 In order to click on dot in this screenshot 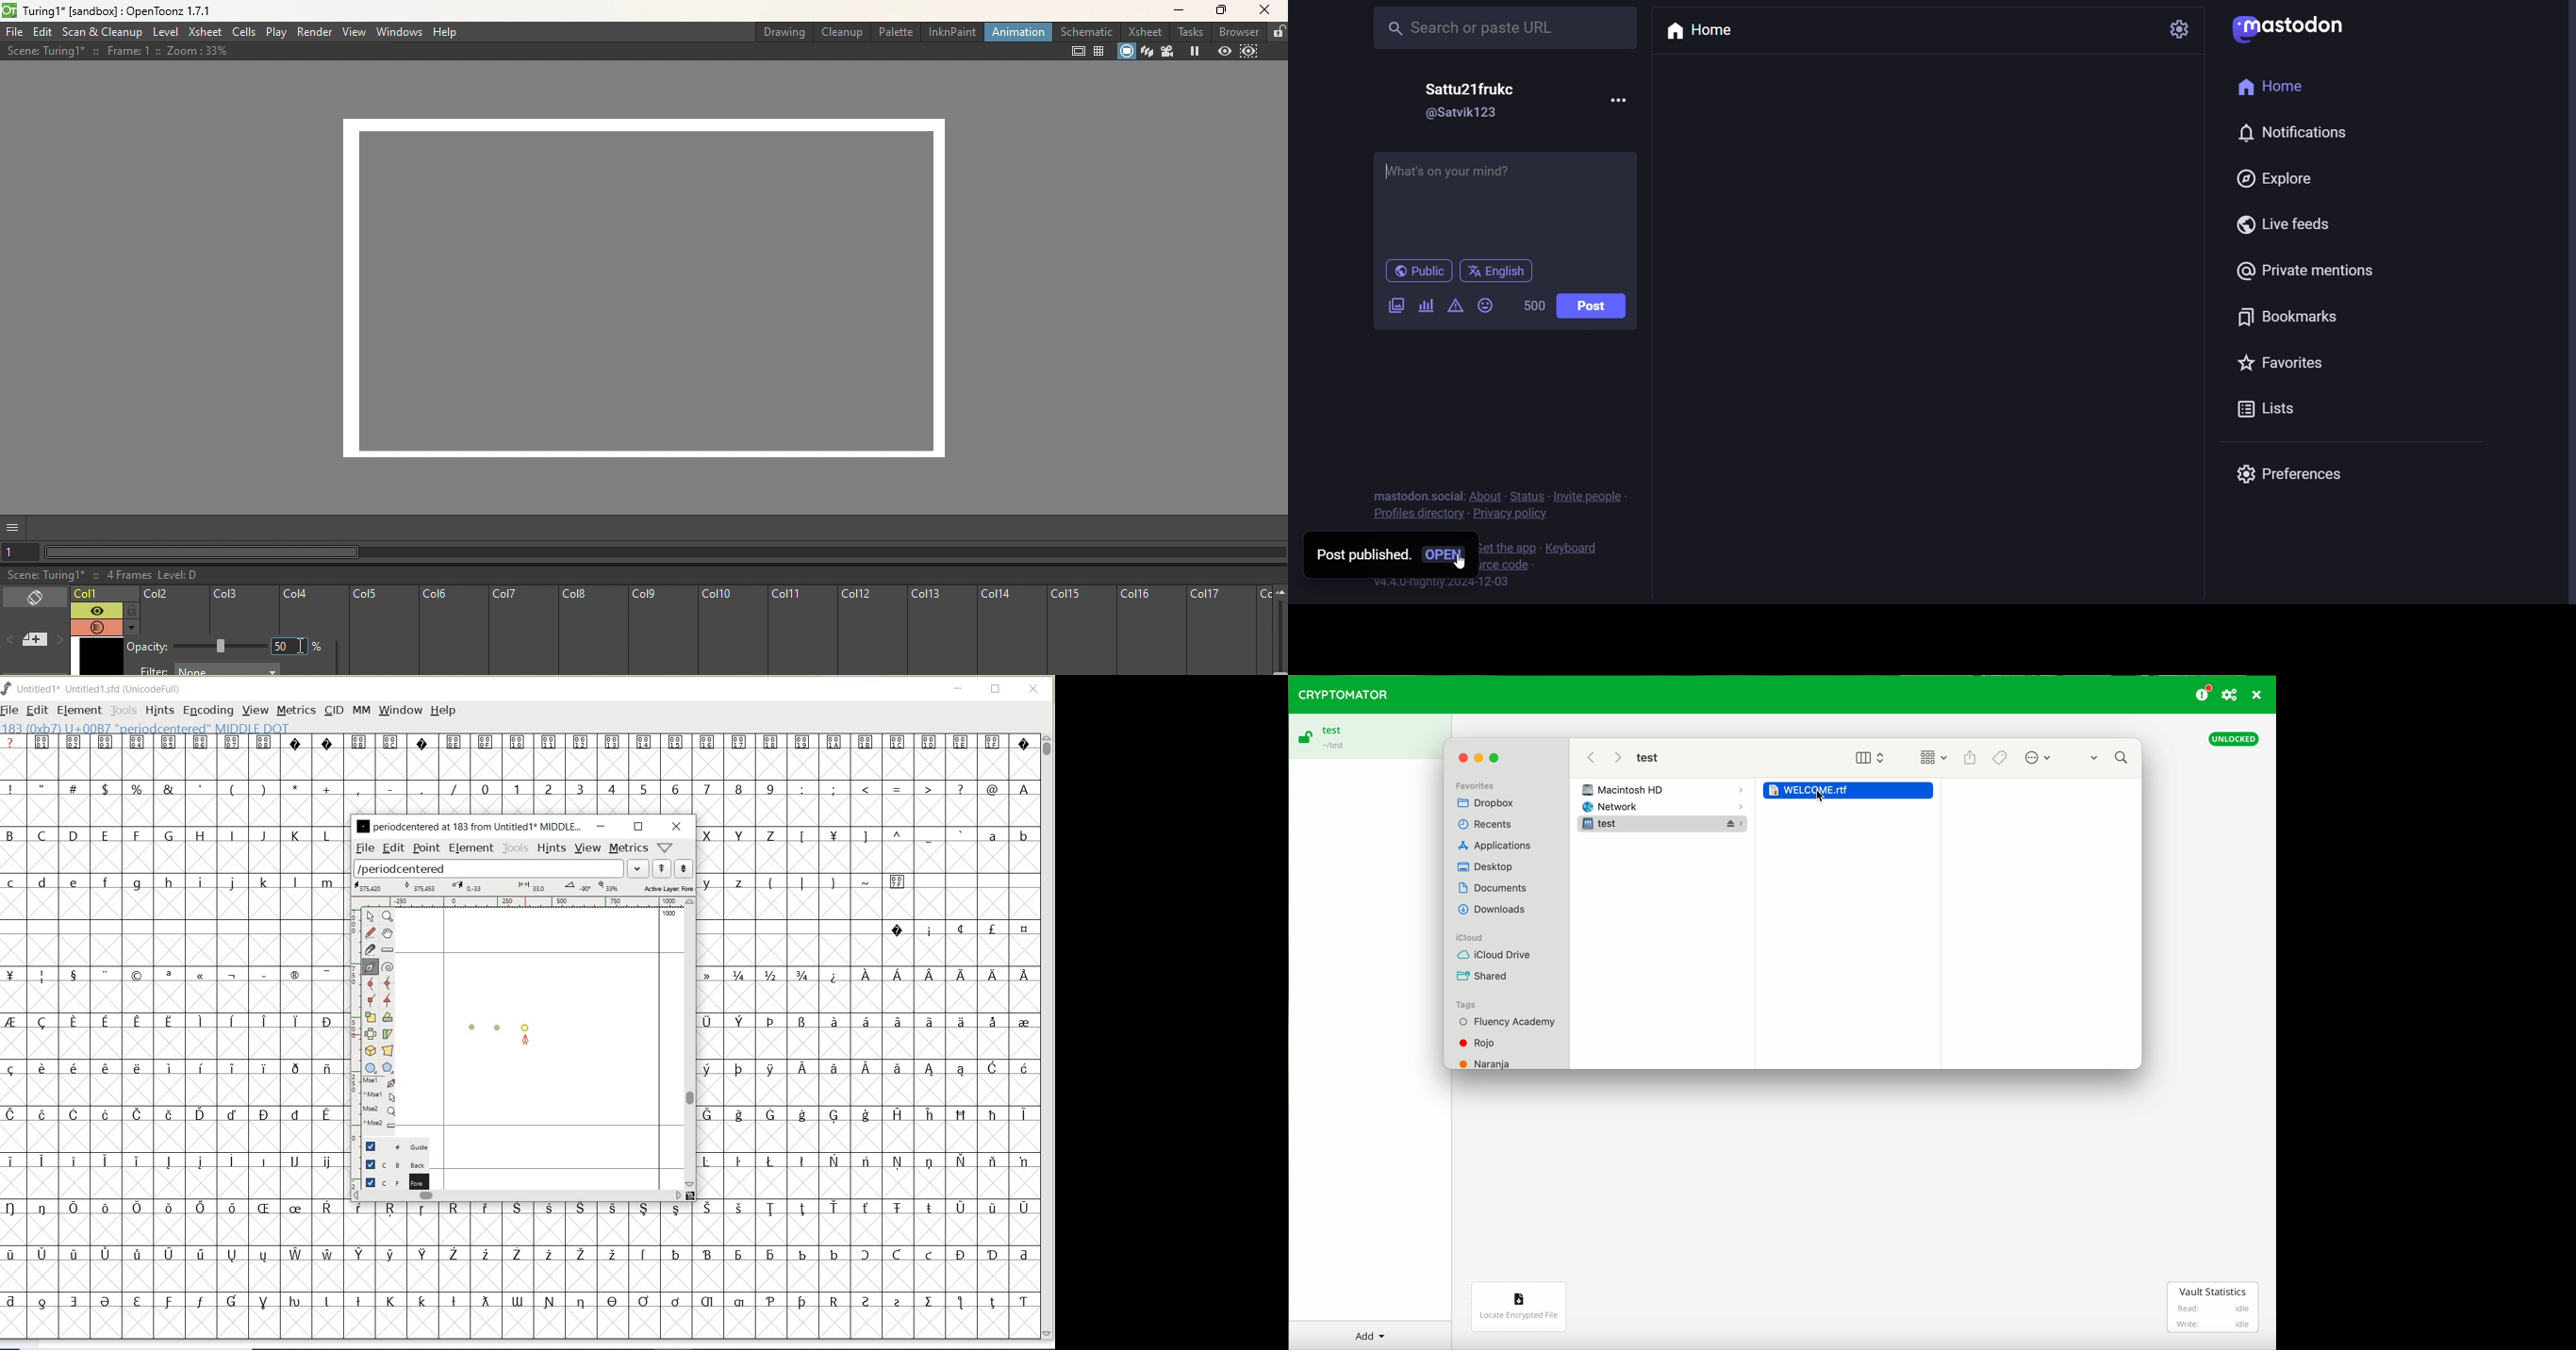, I will do `click(527, 1025)`.